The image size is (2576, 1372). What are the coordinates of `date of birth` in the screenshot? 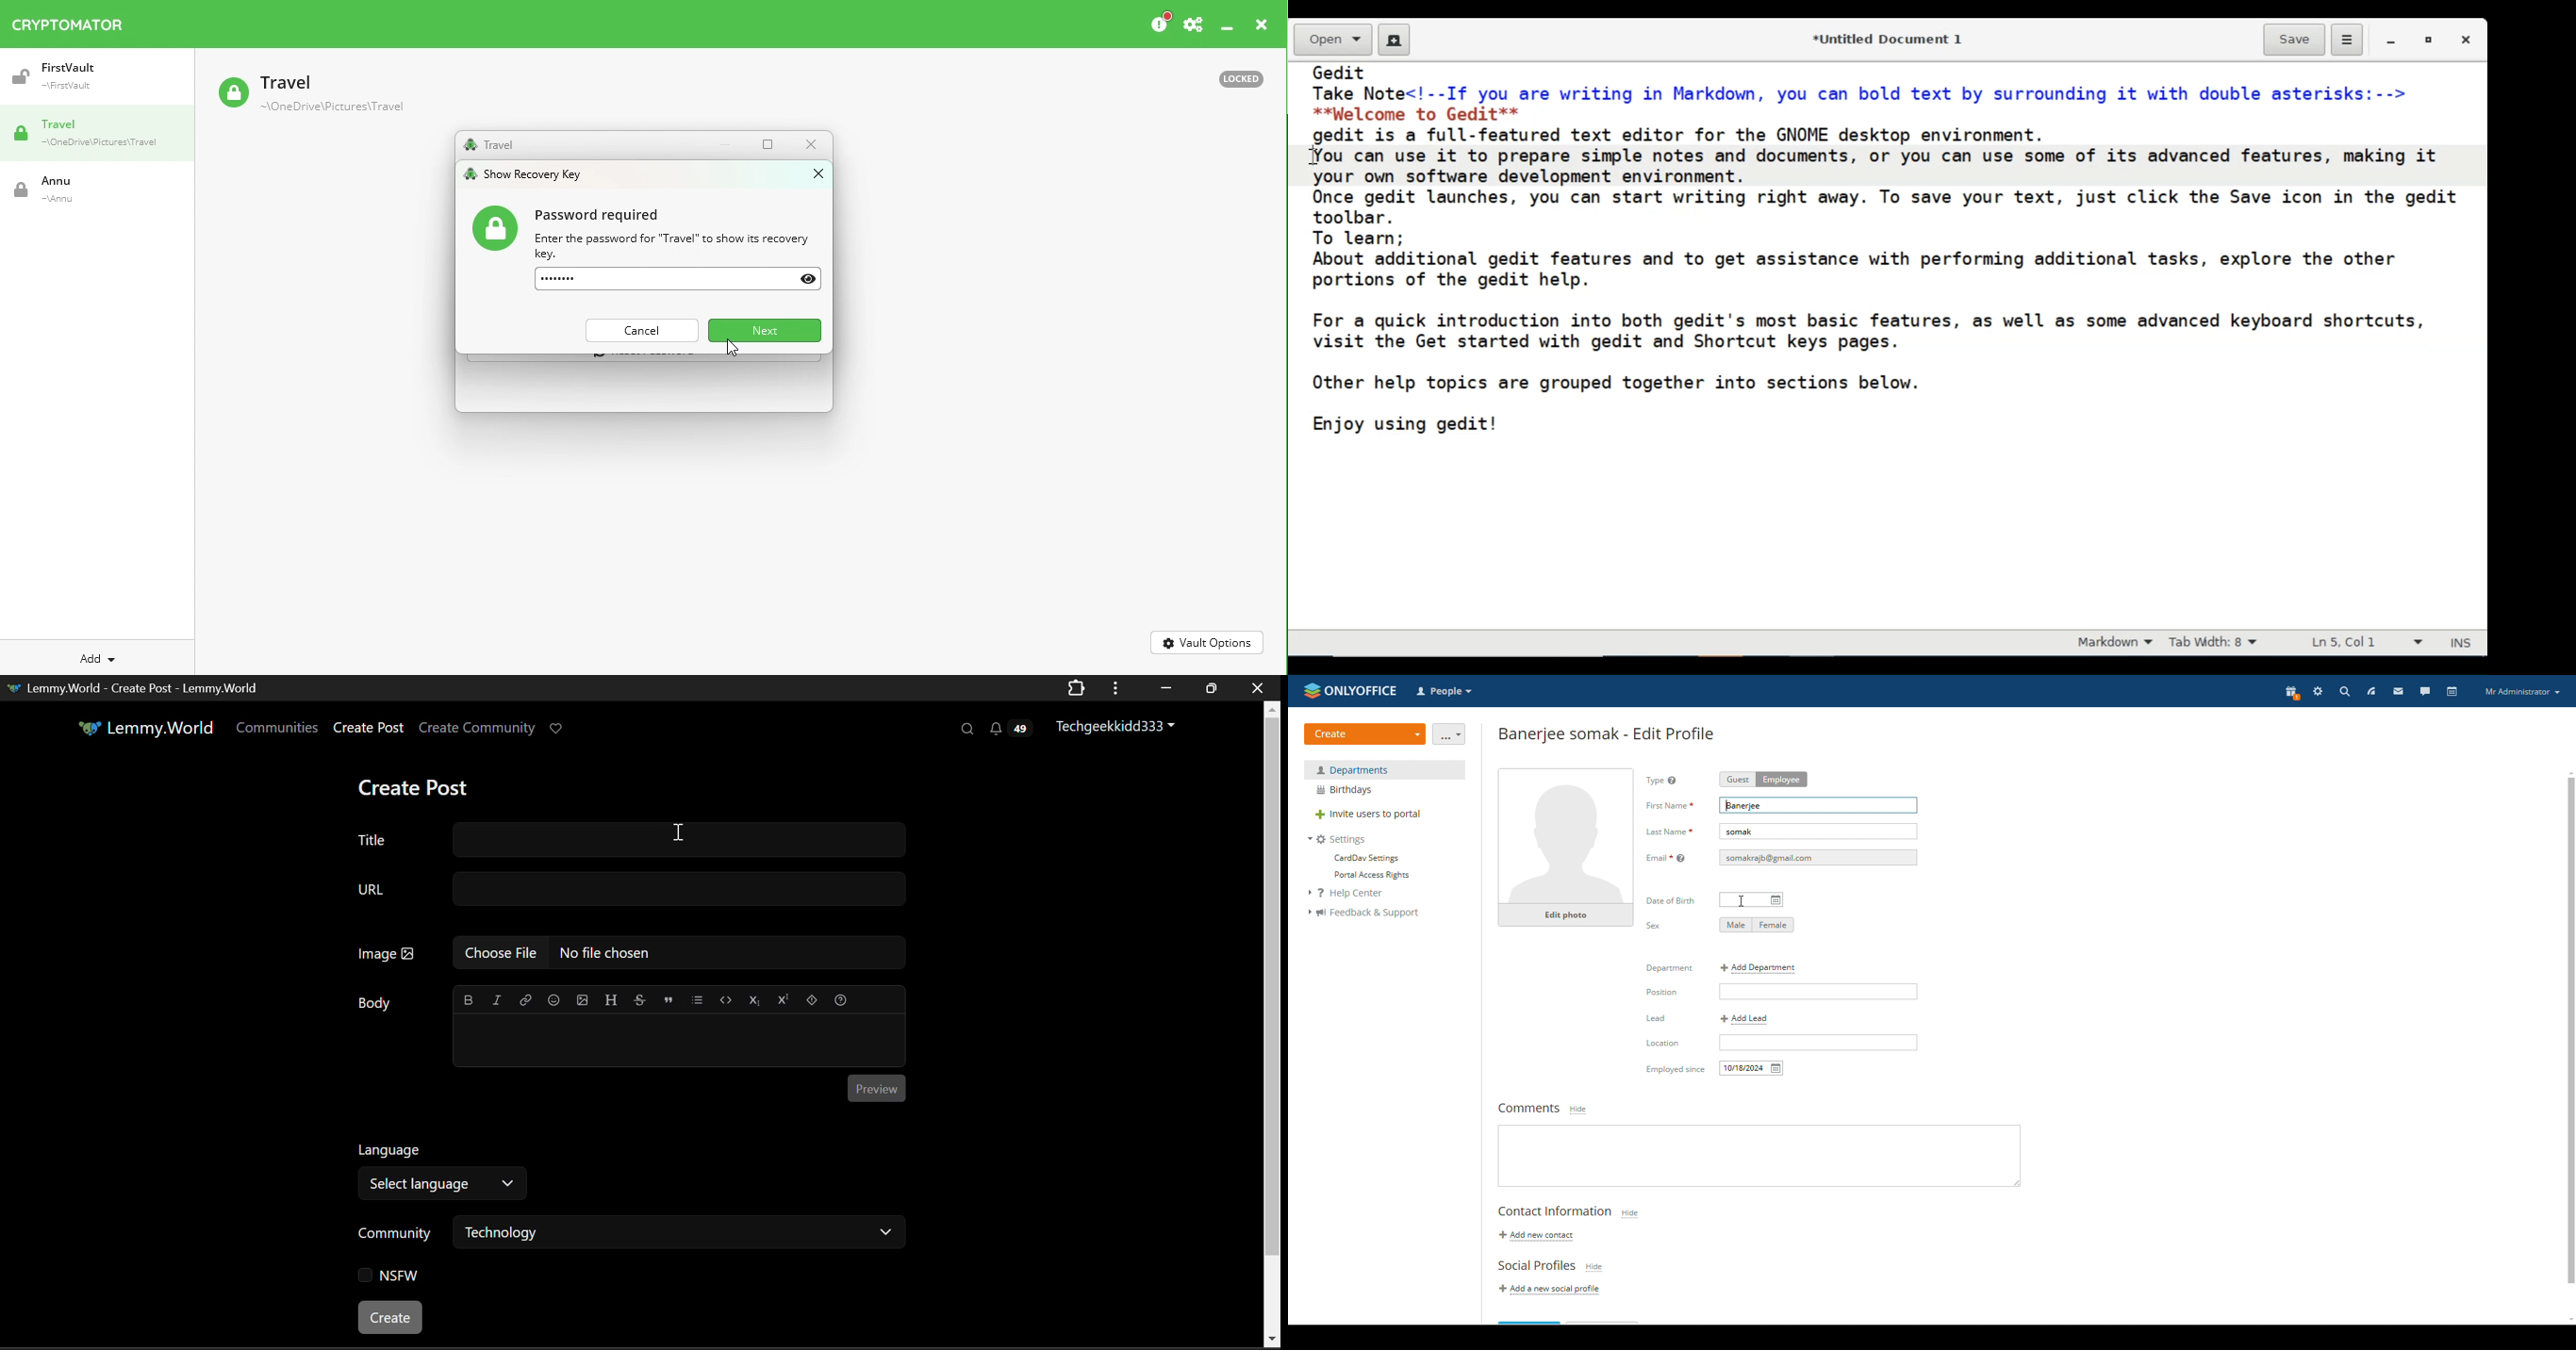 It's located at (1672, 900).